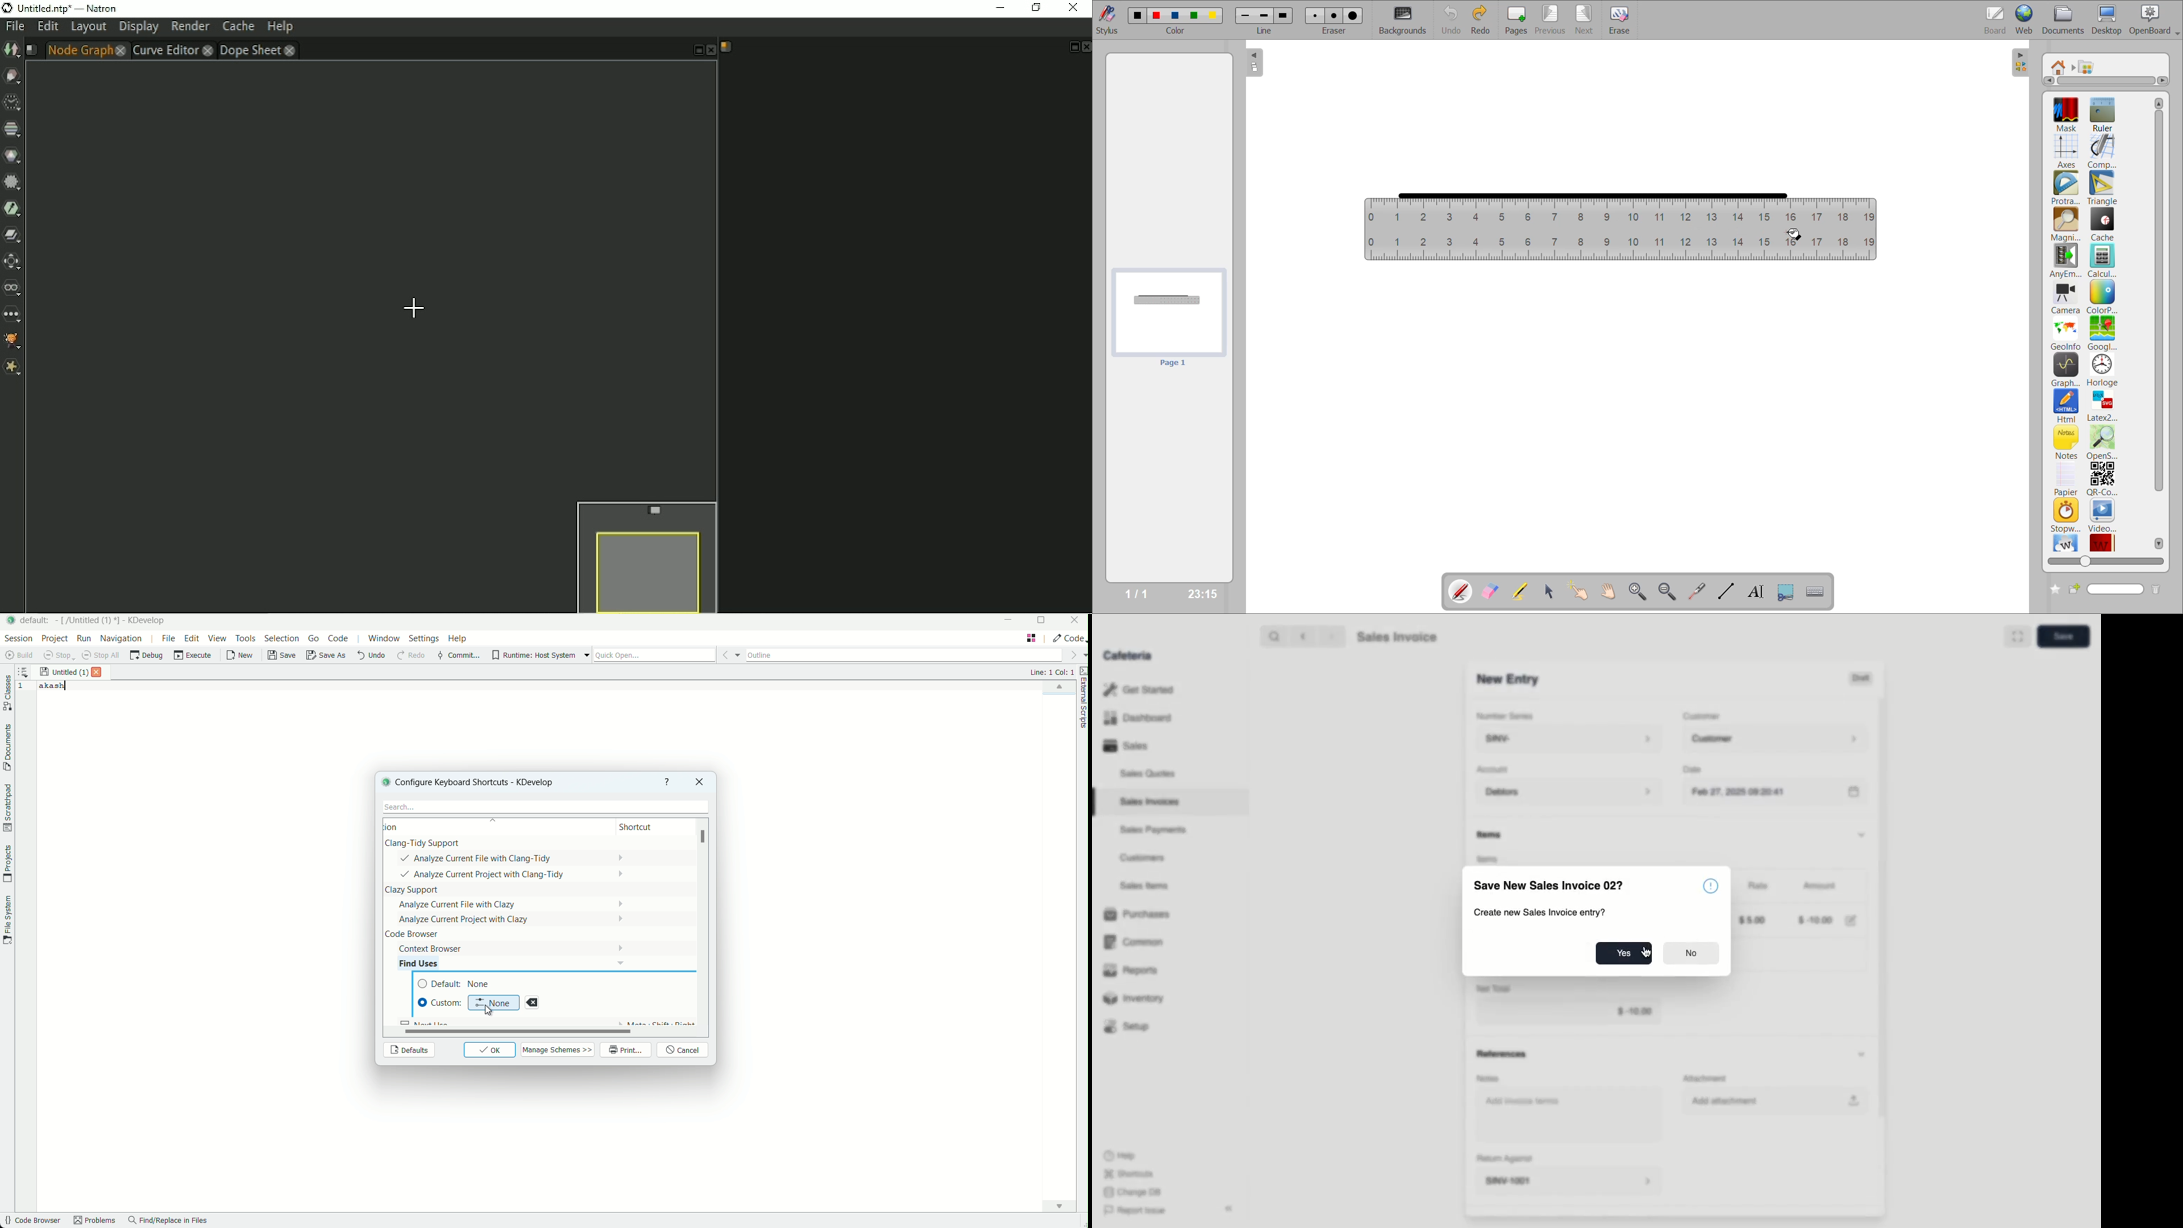 Image resolution: width=2184 pixels, height=1232 pixels. Describe the element at coordinates (2064, 635) in the screenshot. I see `Save` at that location.